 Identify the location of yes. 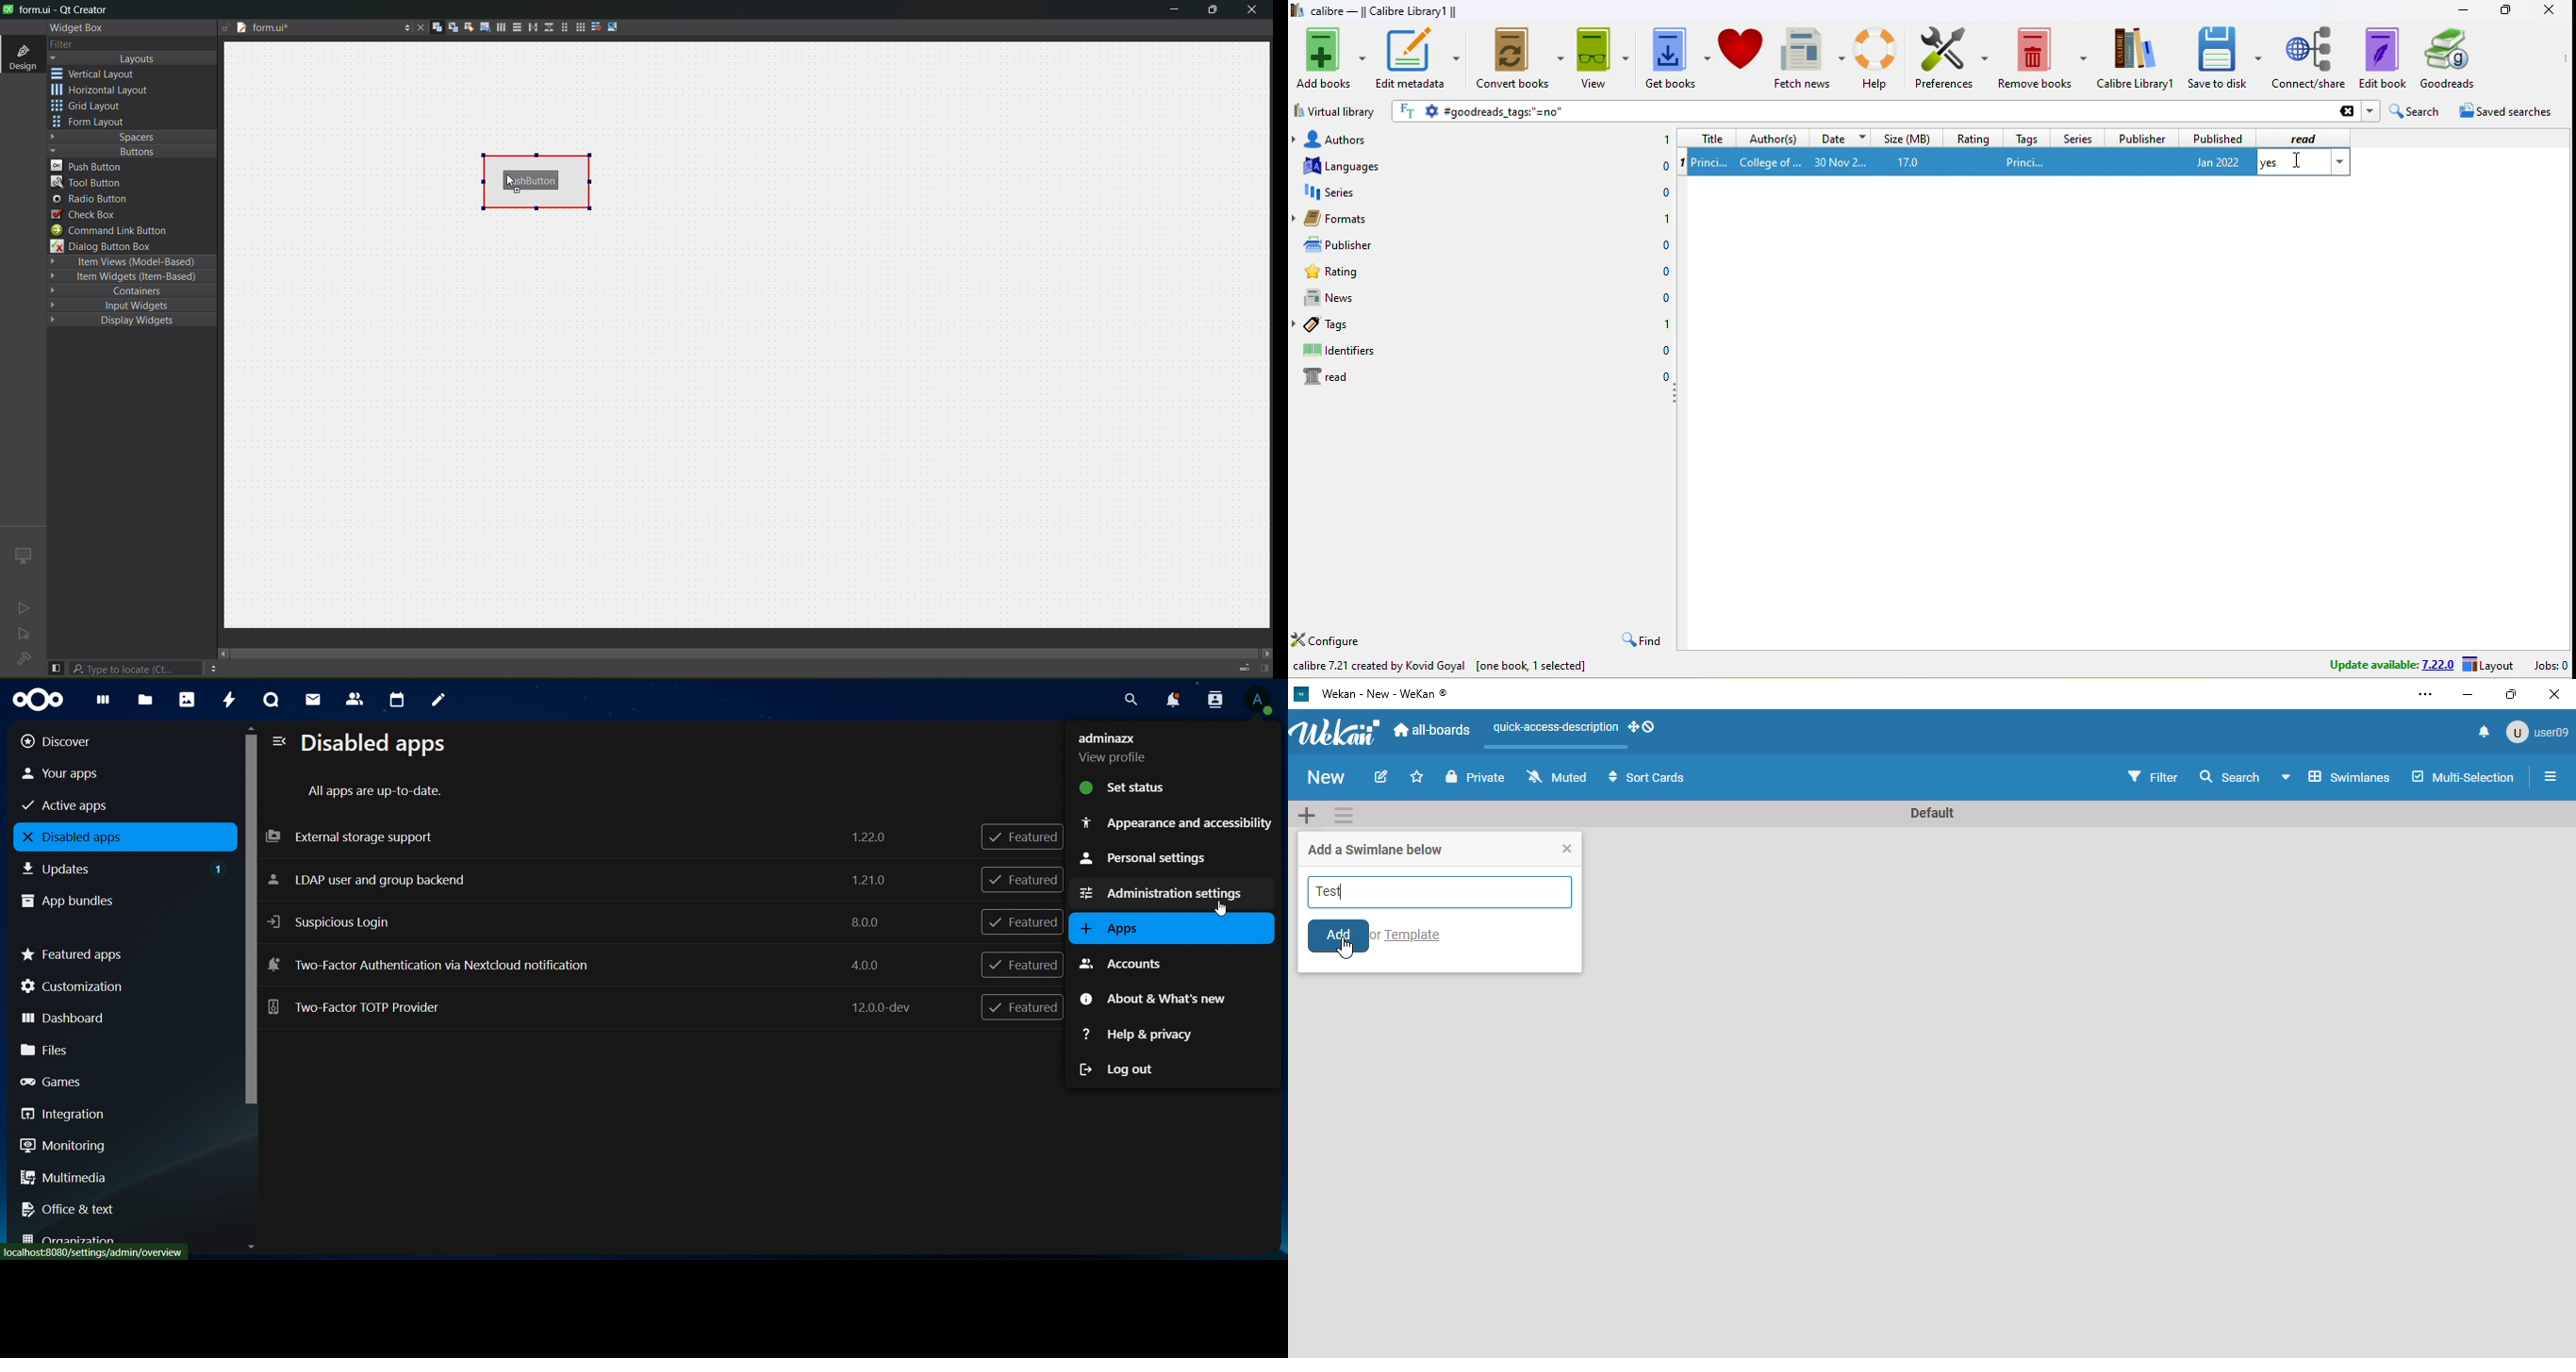
(2268, 163).